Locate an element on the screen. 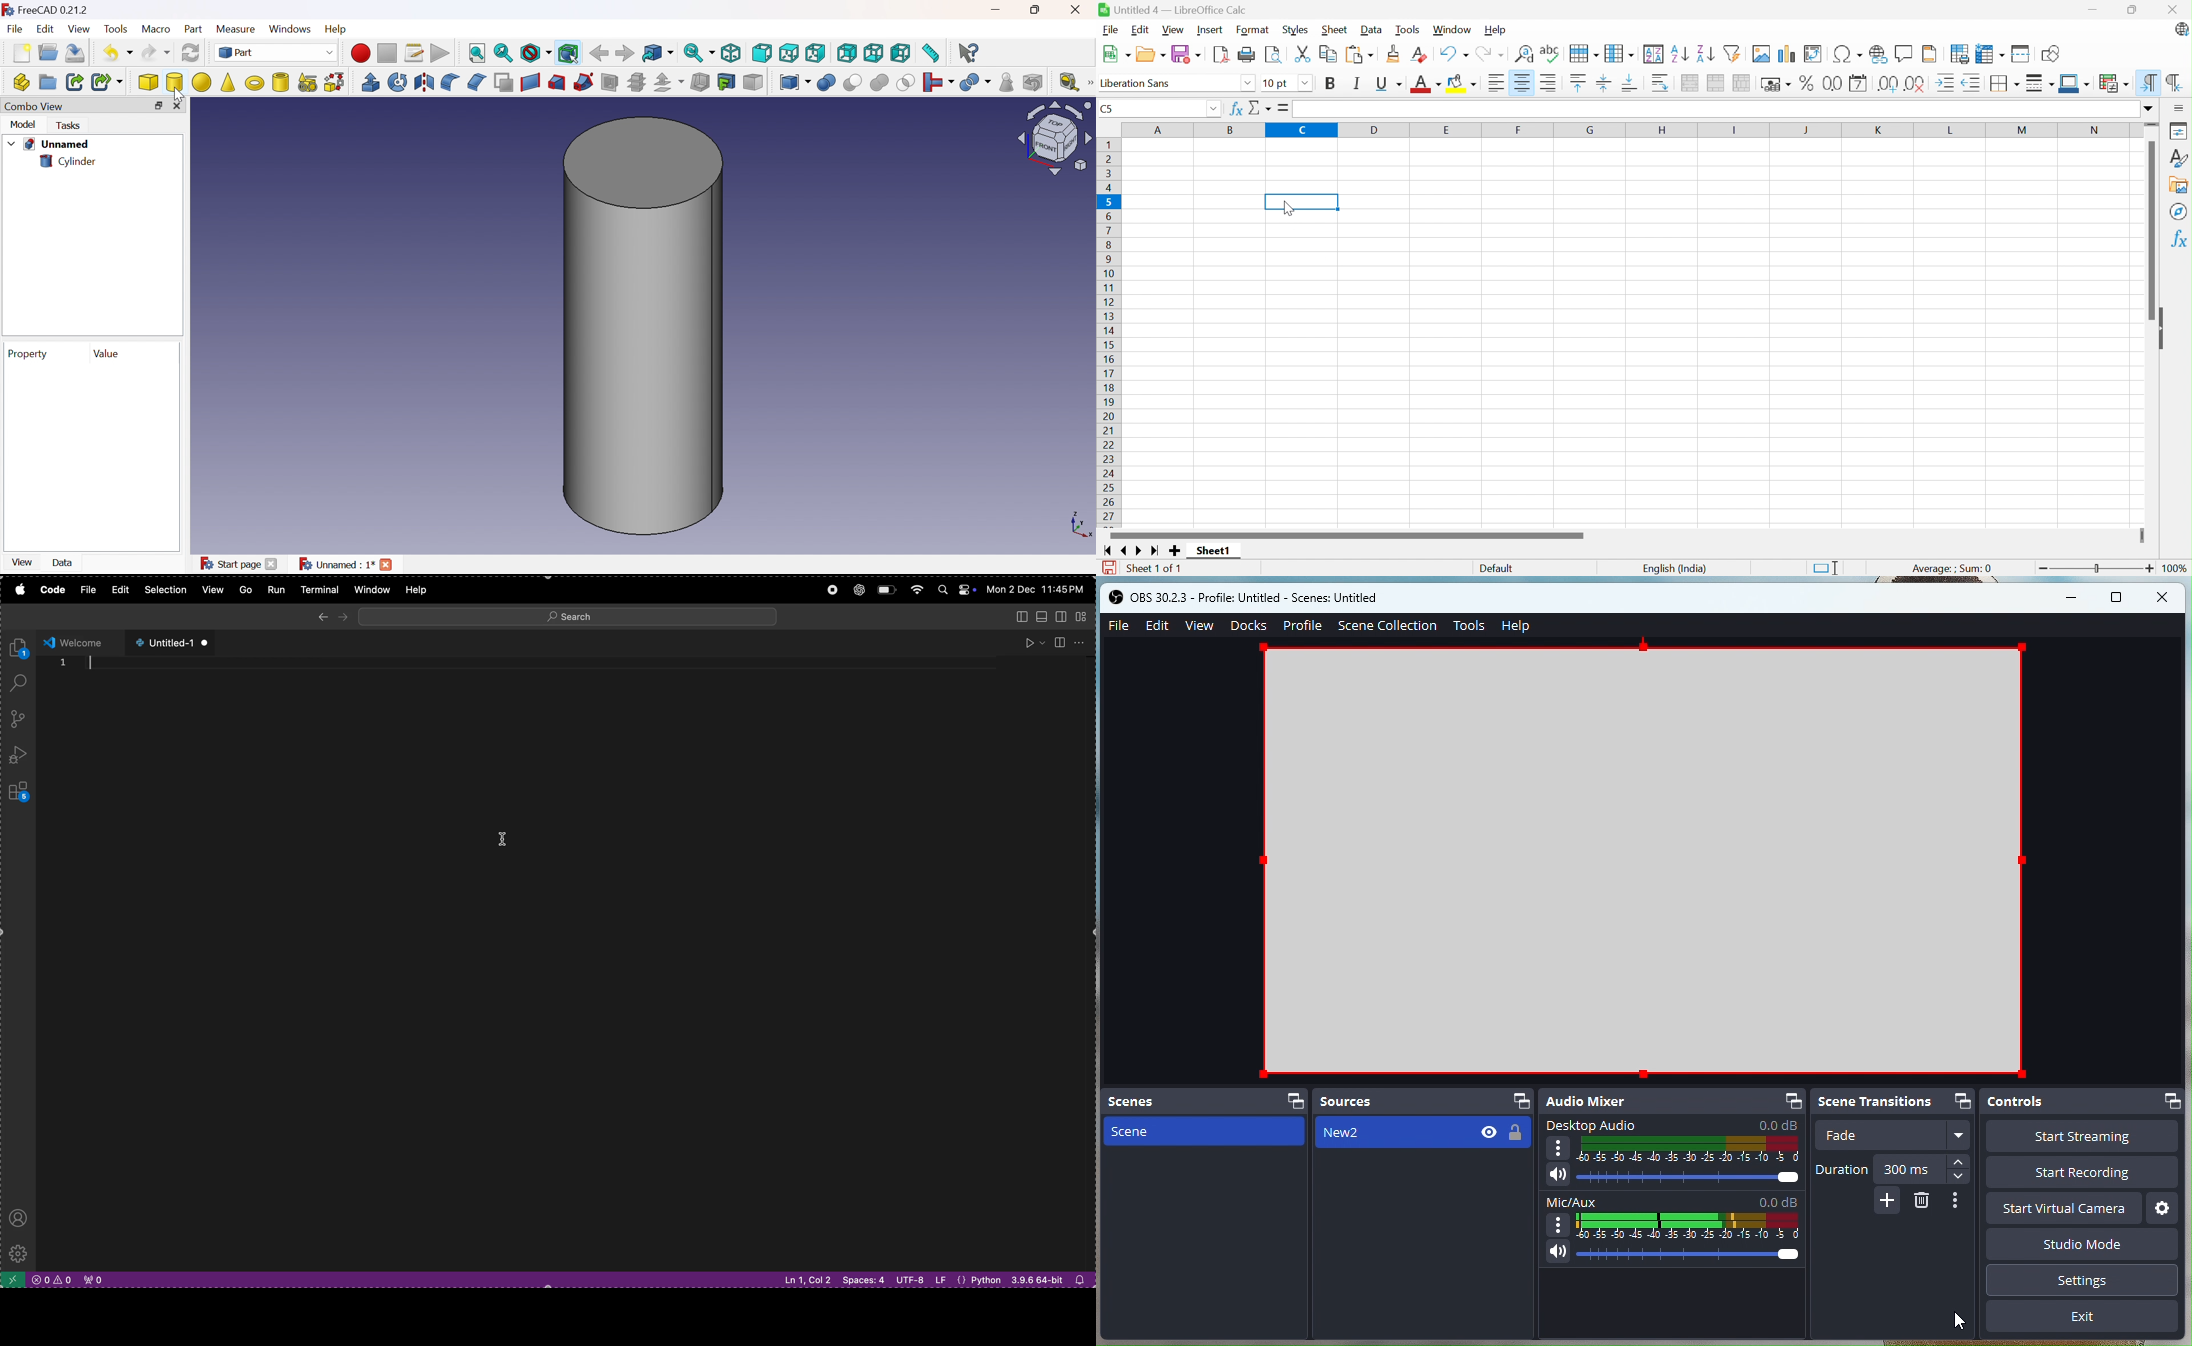 The width and height of the screenshot is (2212, 1372). Center Vertically is located at coordinates (1605, 82).